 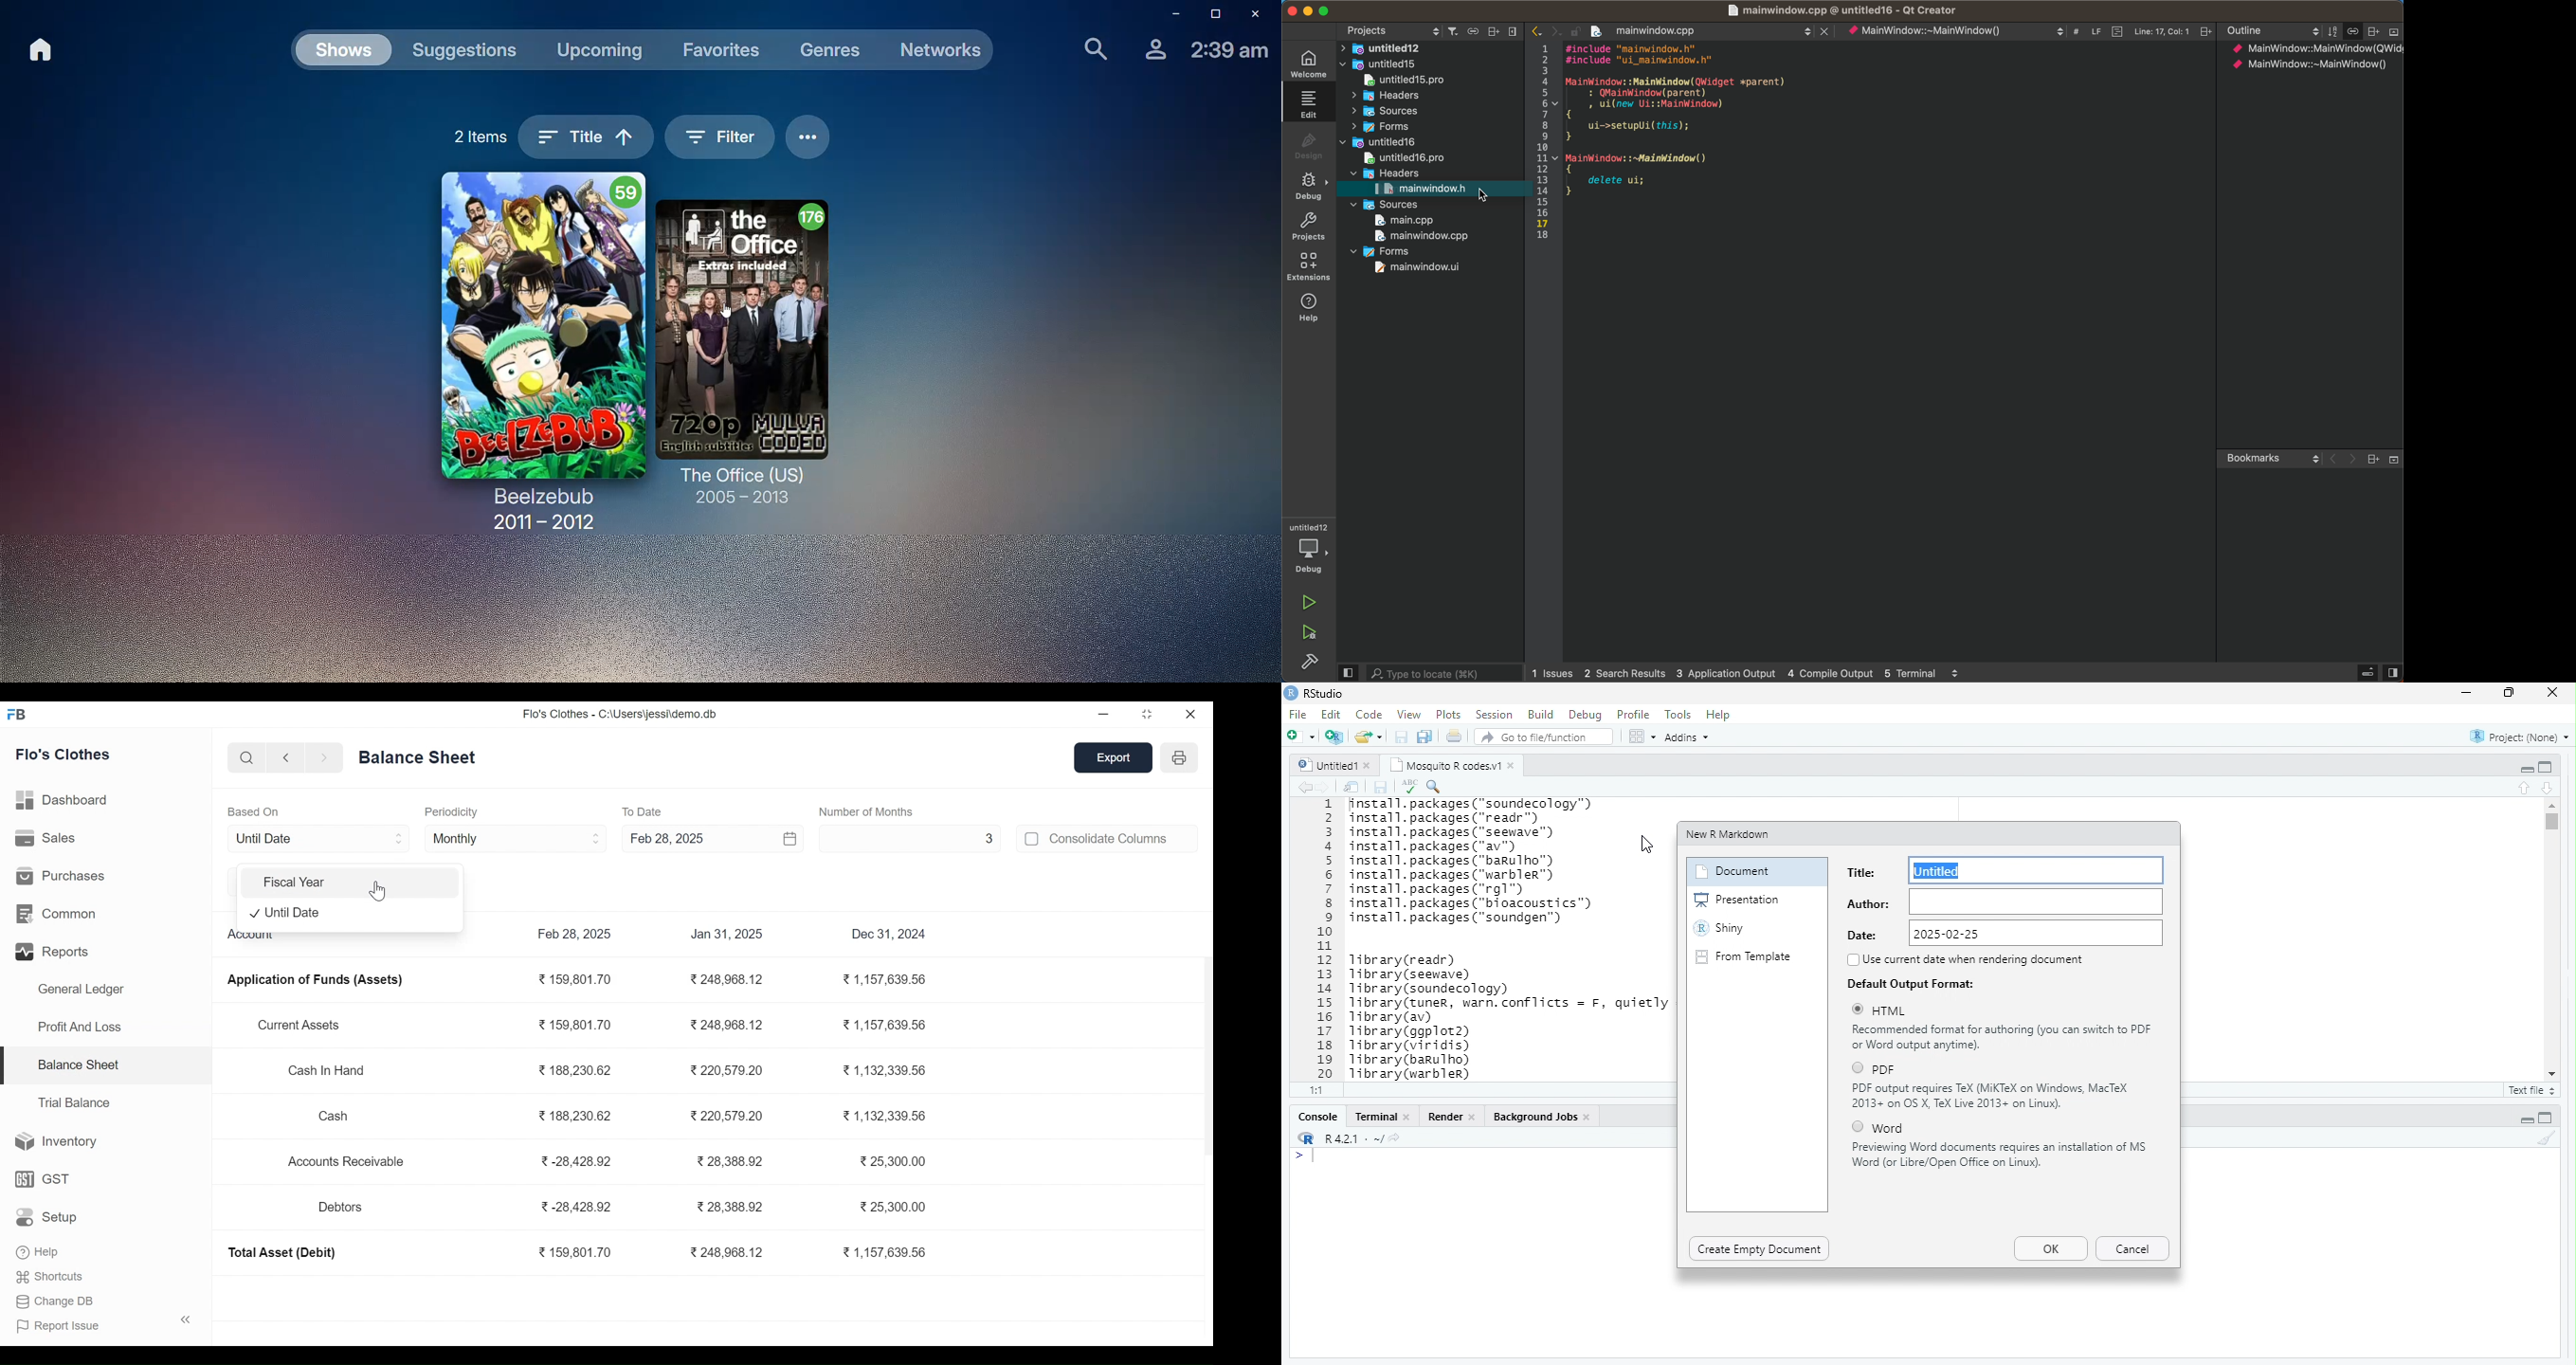 I want to click on scroll up, so click(x=2553, y=806).